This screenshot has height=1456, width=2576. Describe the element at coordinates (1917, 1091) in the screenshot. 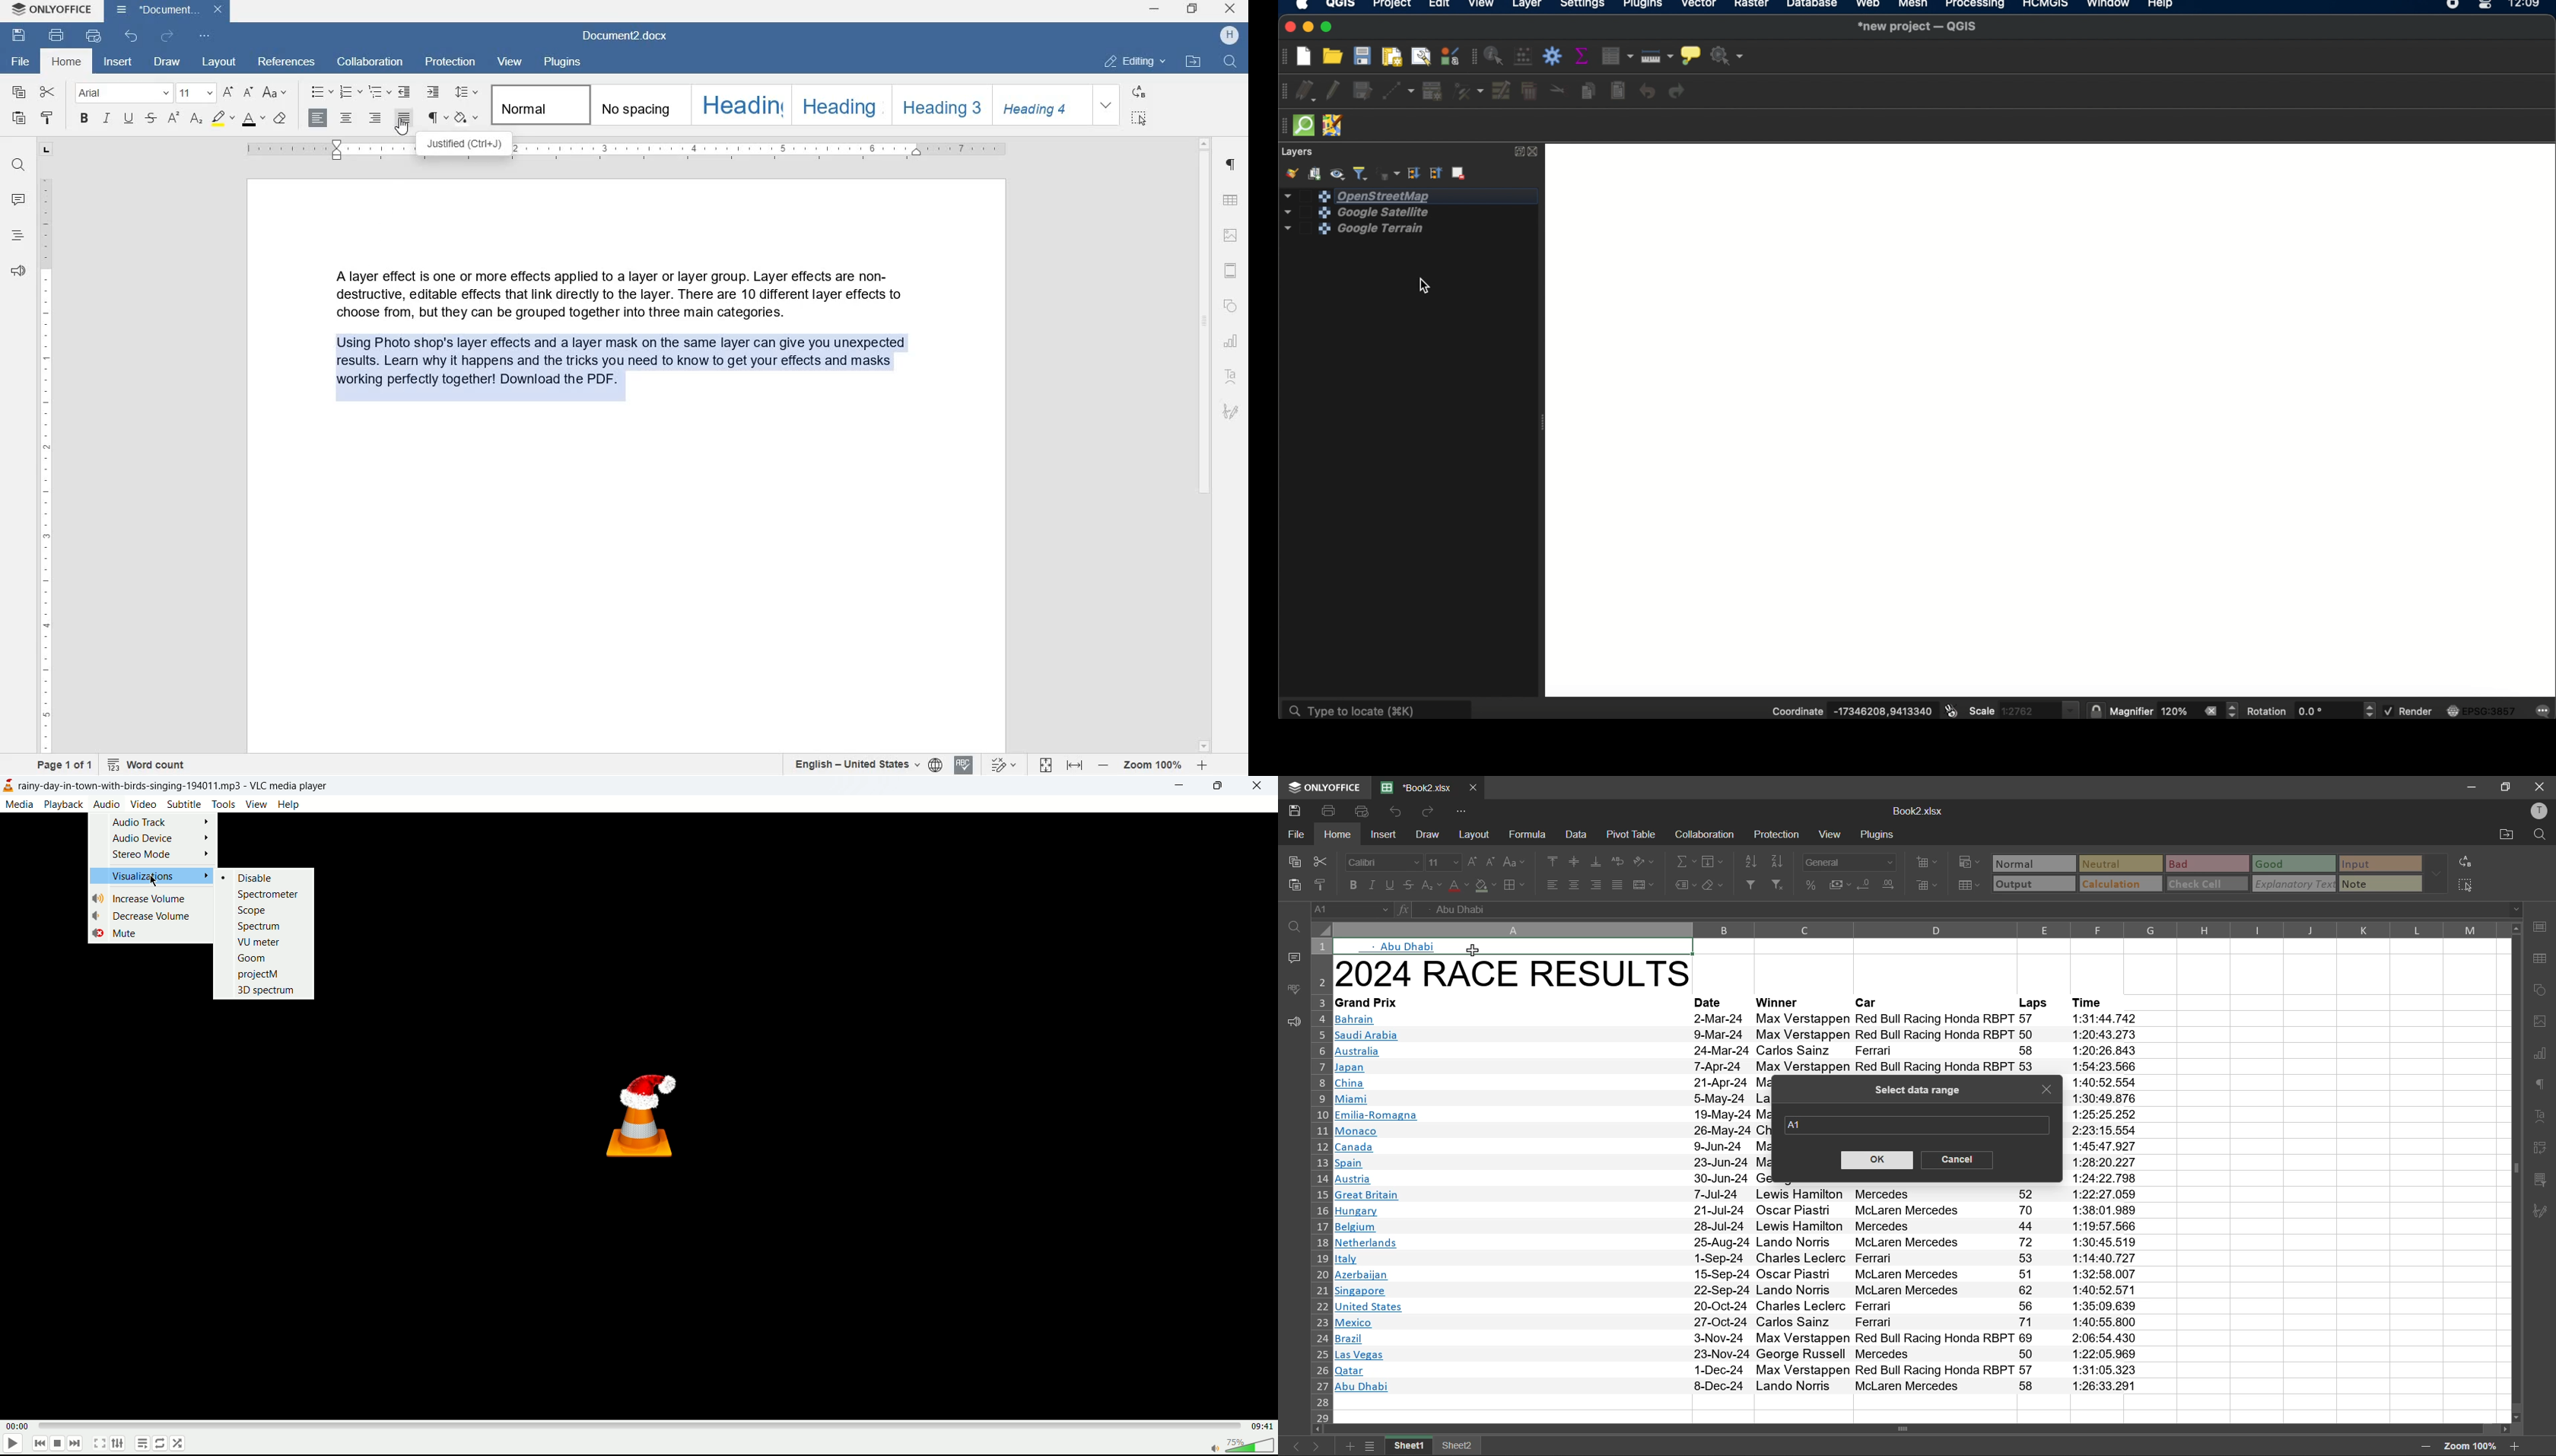

I see `select data range` at that location.